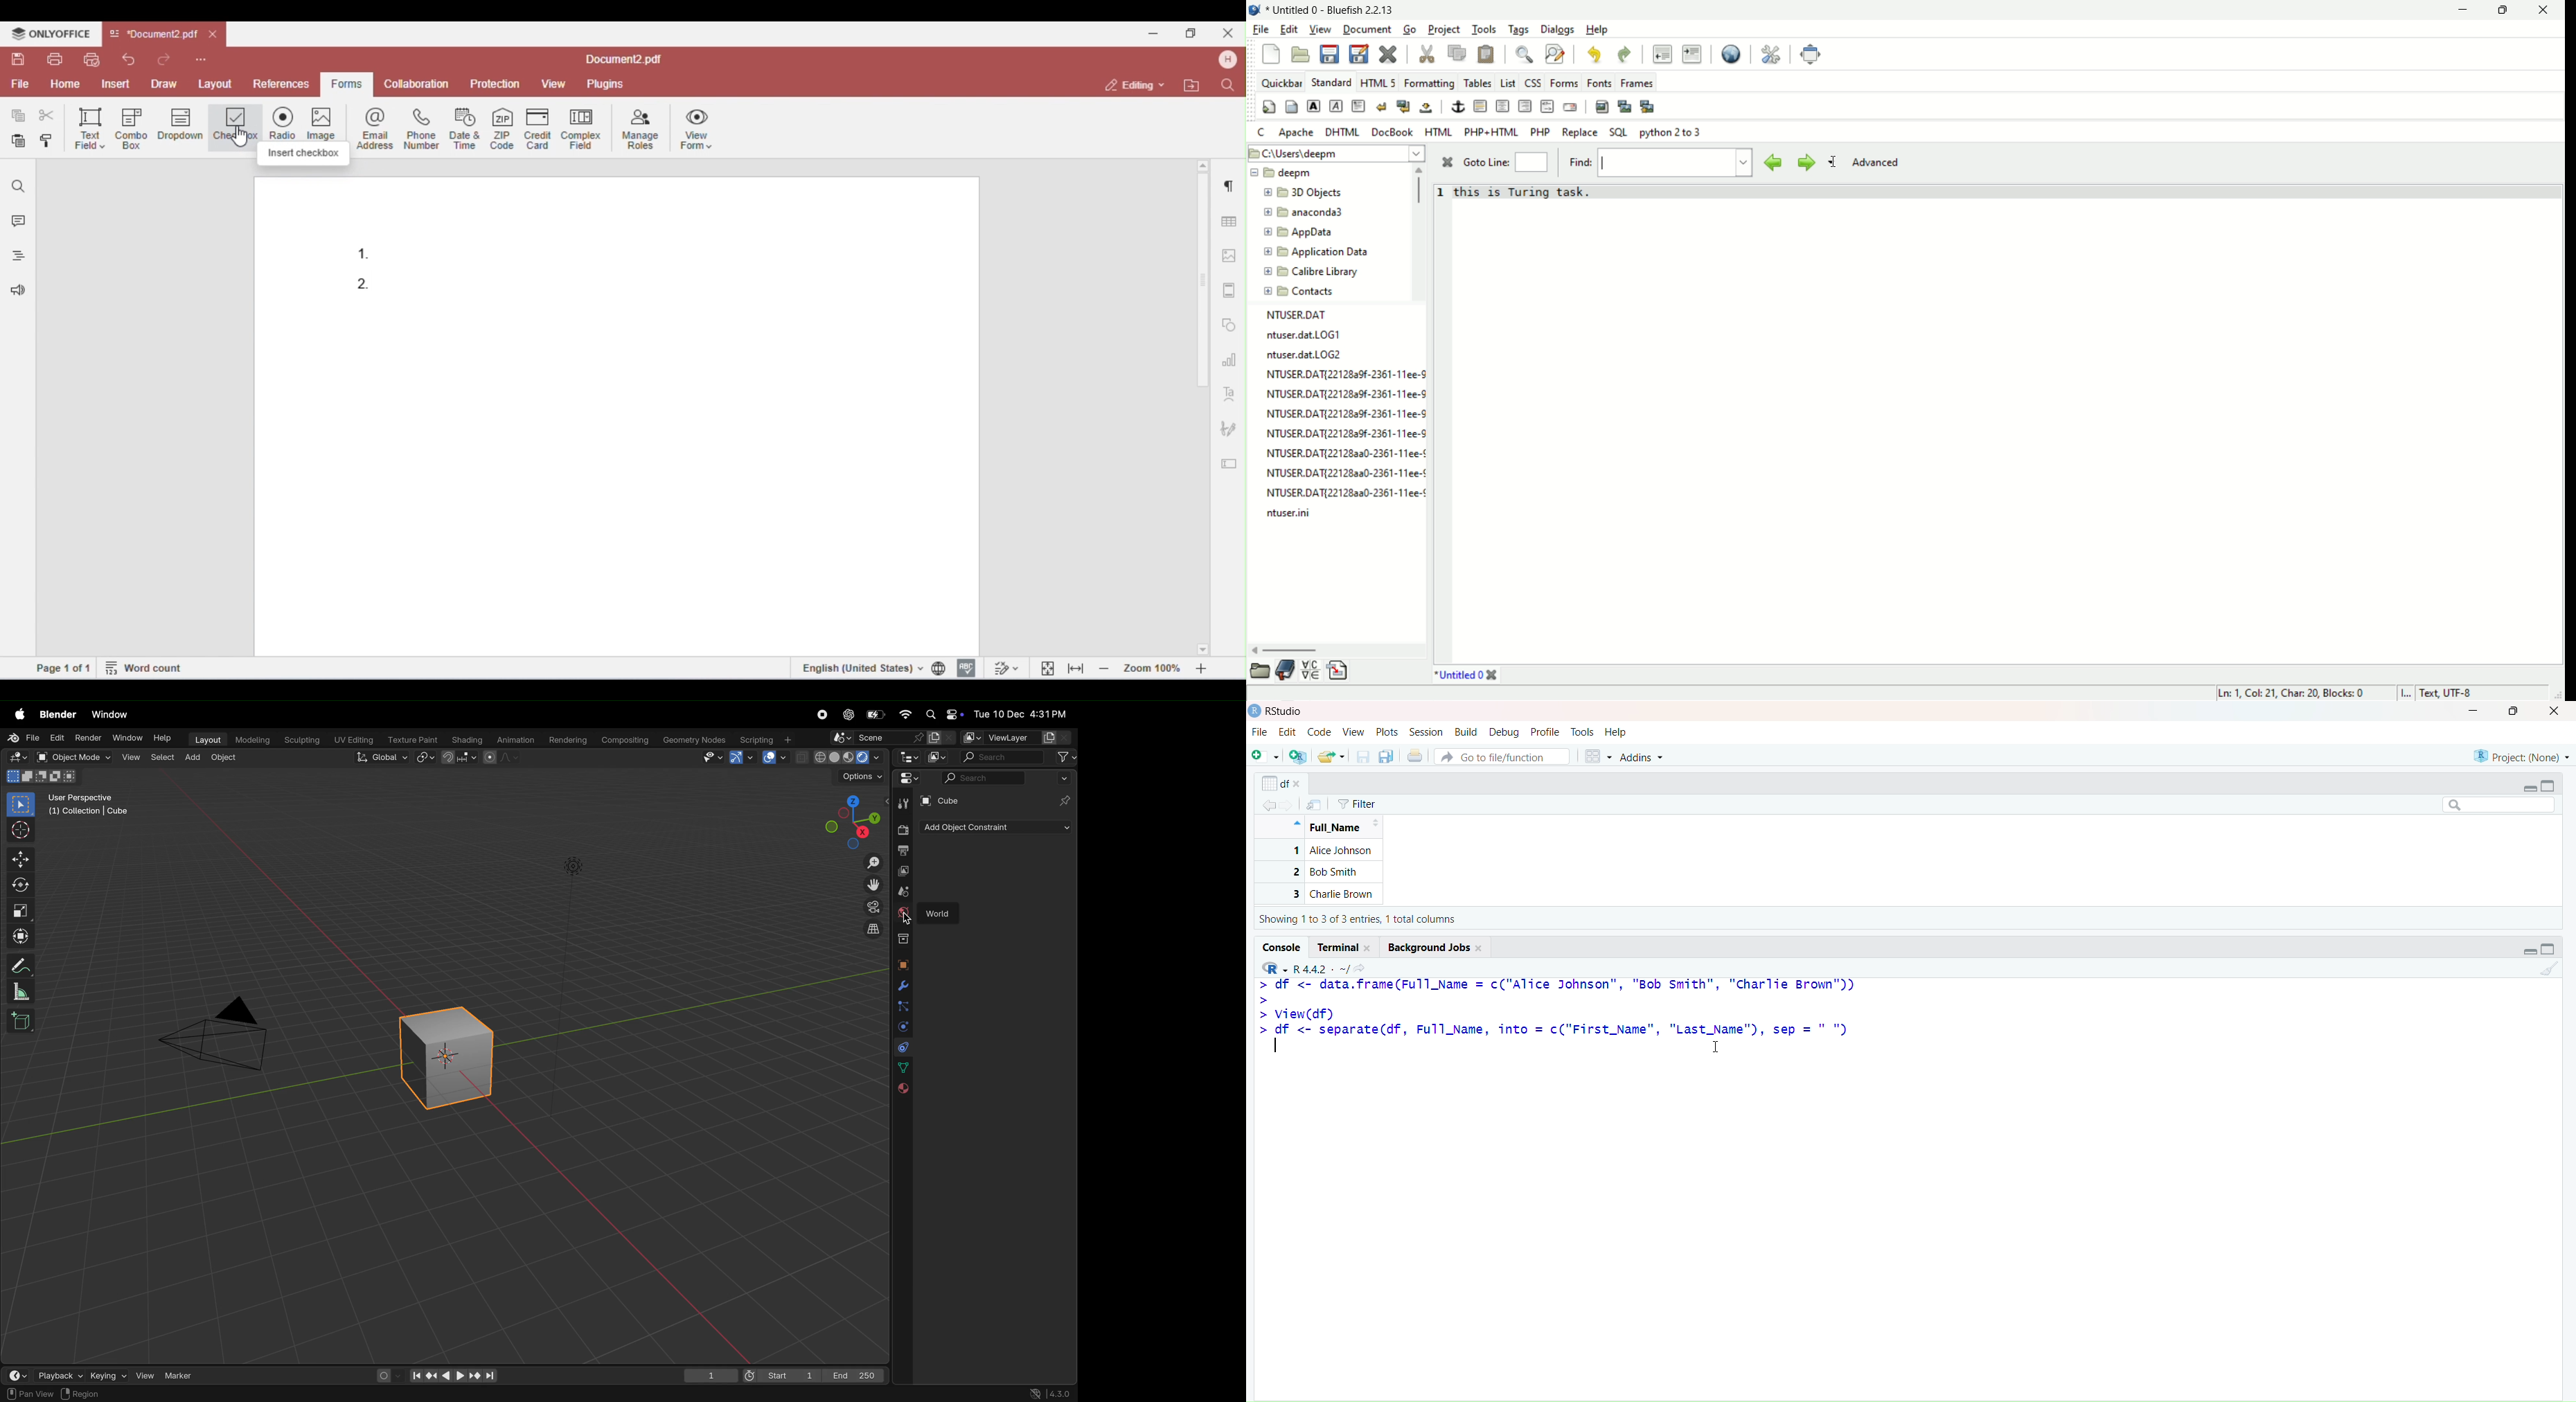 This screenshot has height=1428, width=2576. Describe the element at coordinates (1362, 921) in the screenshot. I see `showing 1 to 3 of 3 entries, 1 total columns` at that location.